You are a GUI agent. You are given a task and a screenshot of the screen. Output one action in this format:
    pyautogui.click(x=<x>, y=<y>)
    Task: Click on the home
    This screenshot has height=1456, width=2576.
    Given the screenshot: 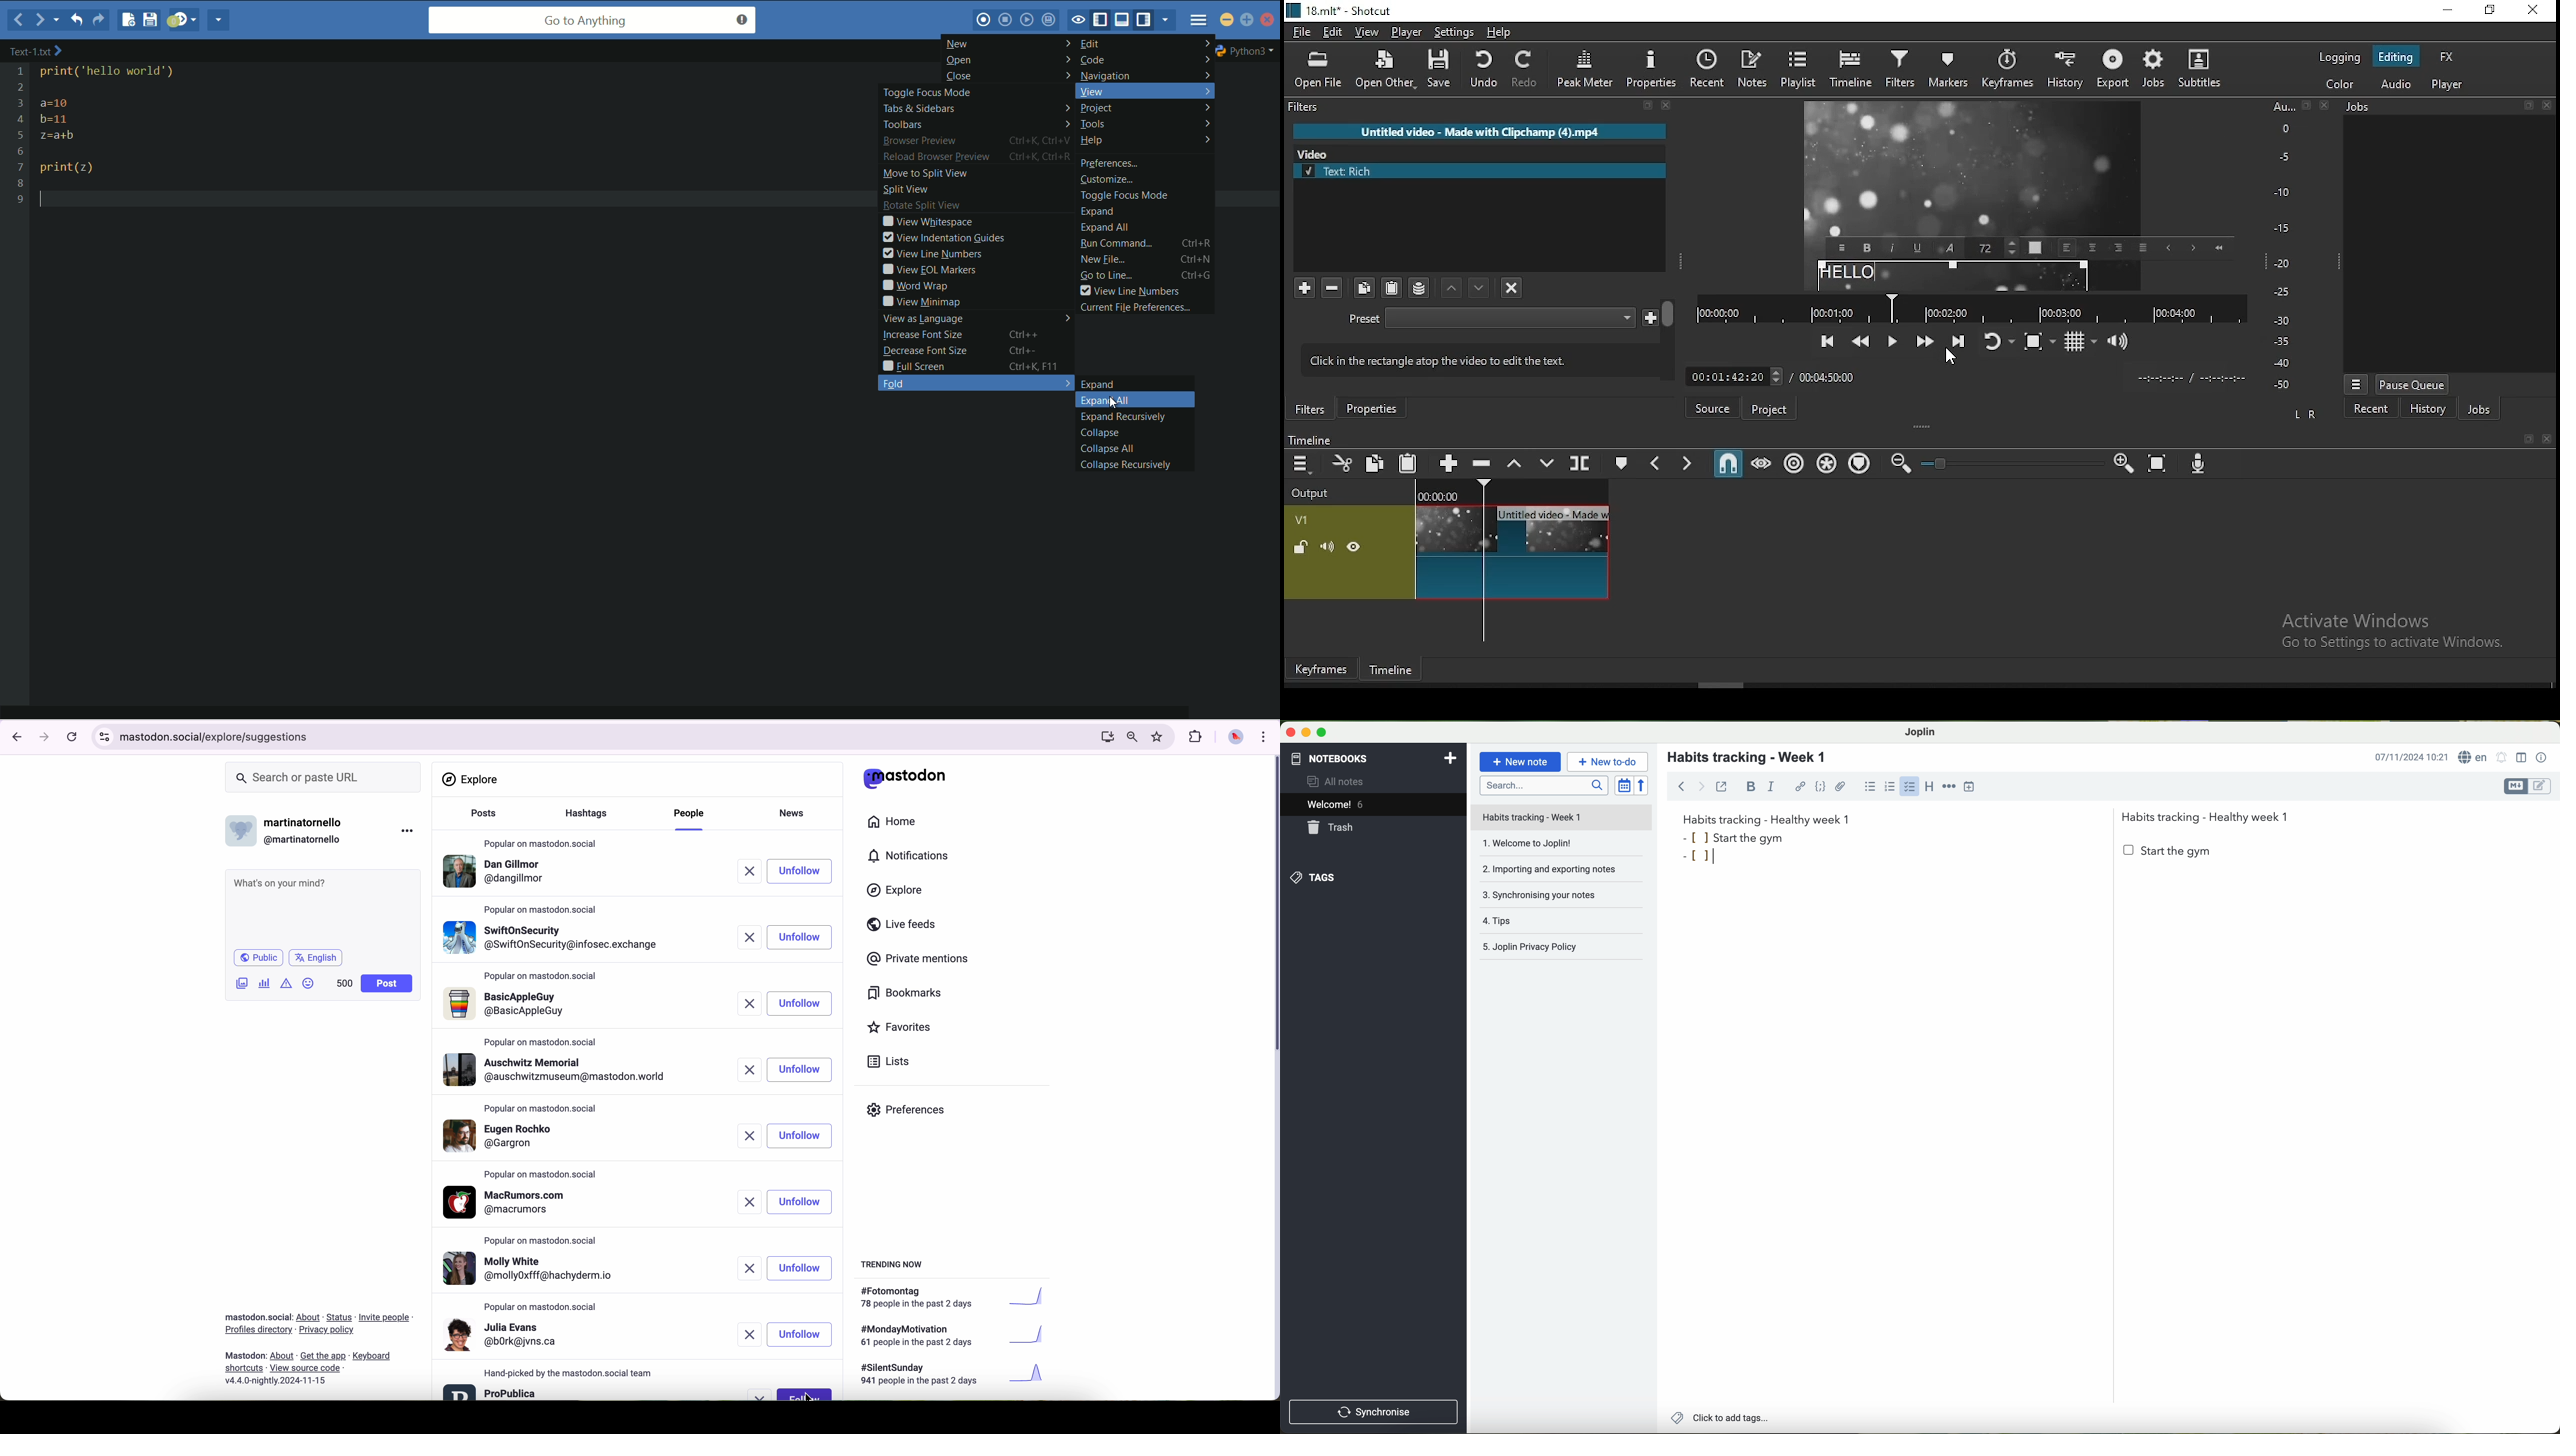 What is the action you would take?
    pyautogui.click(x=898, y=824)
    